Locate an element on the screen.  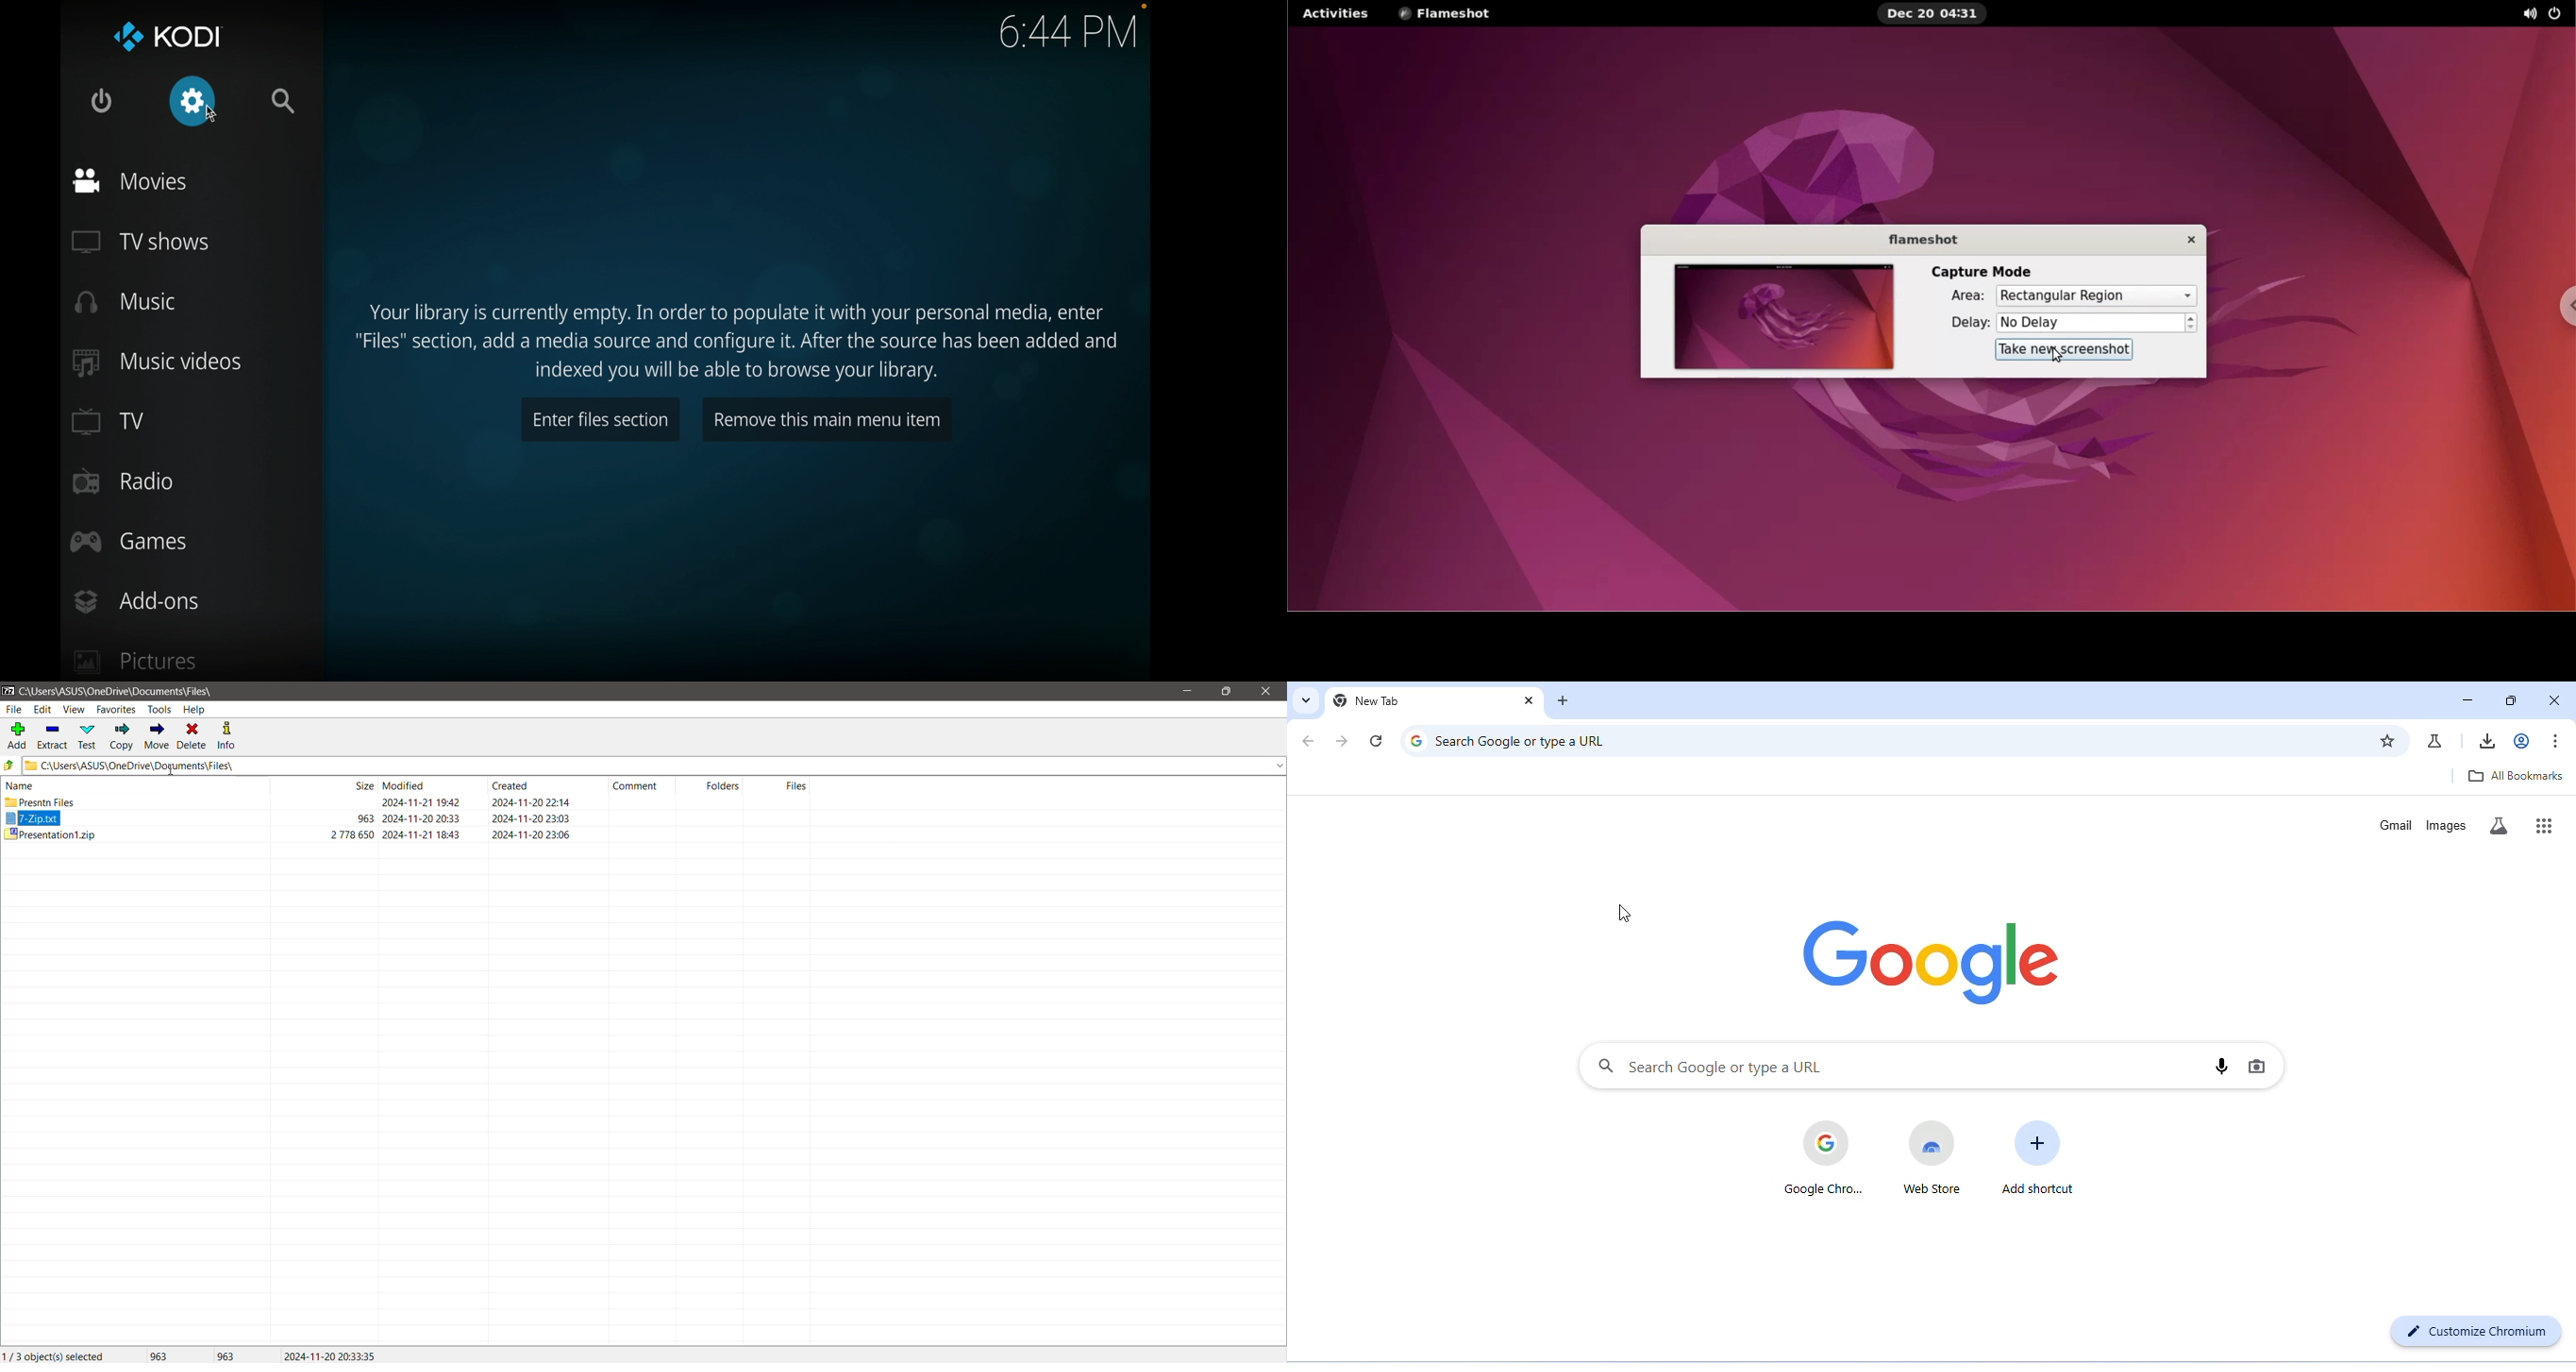
Delete is located at coordinates (193, 736).